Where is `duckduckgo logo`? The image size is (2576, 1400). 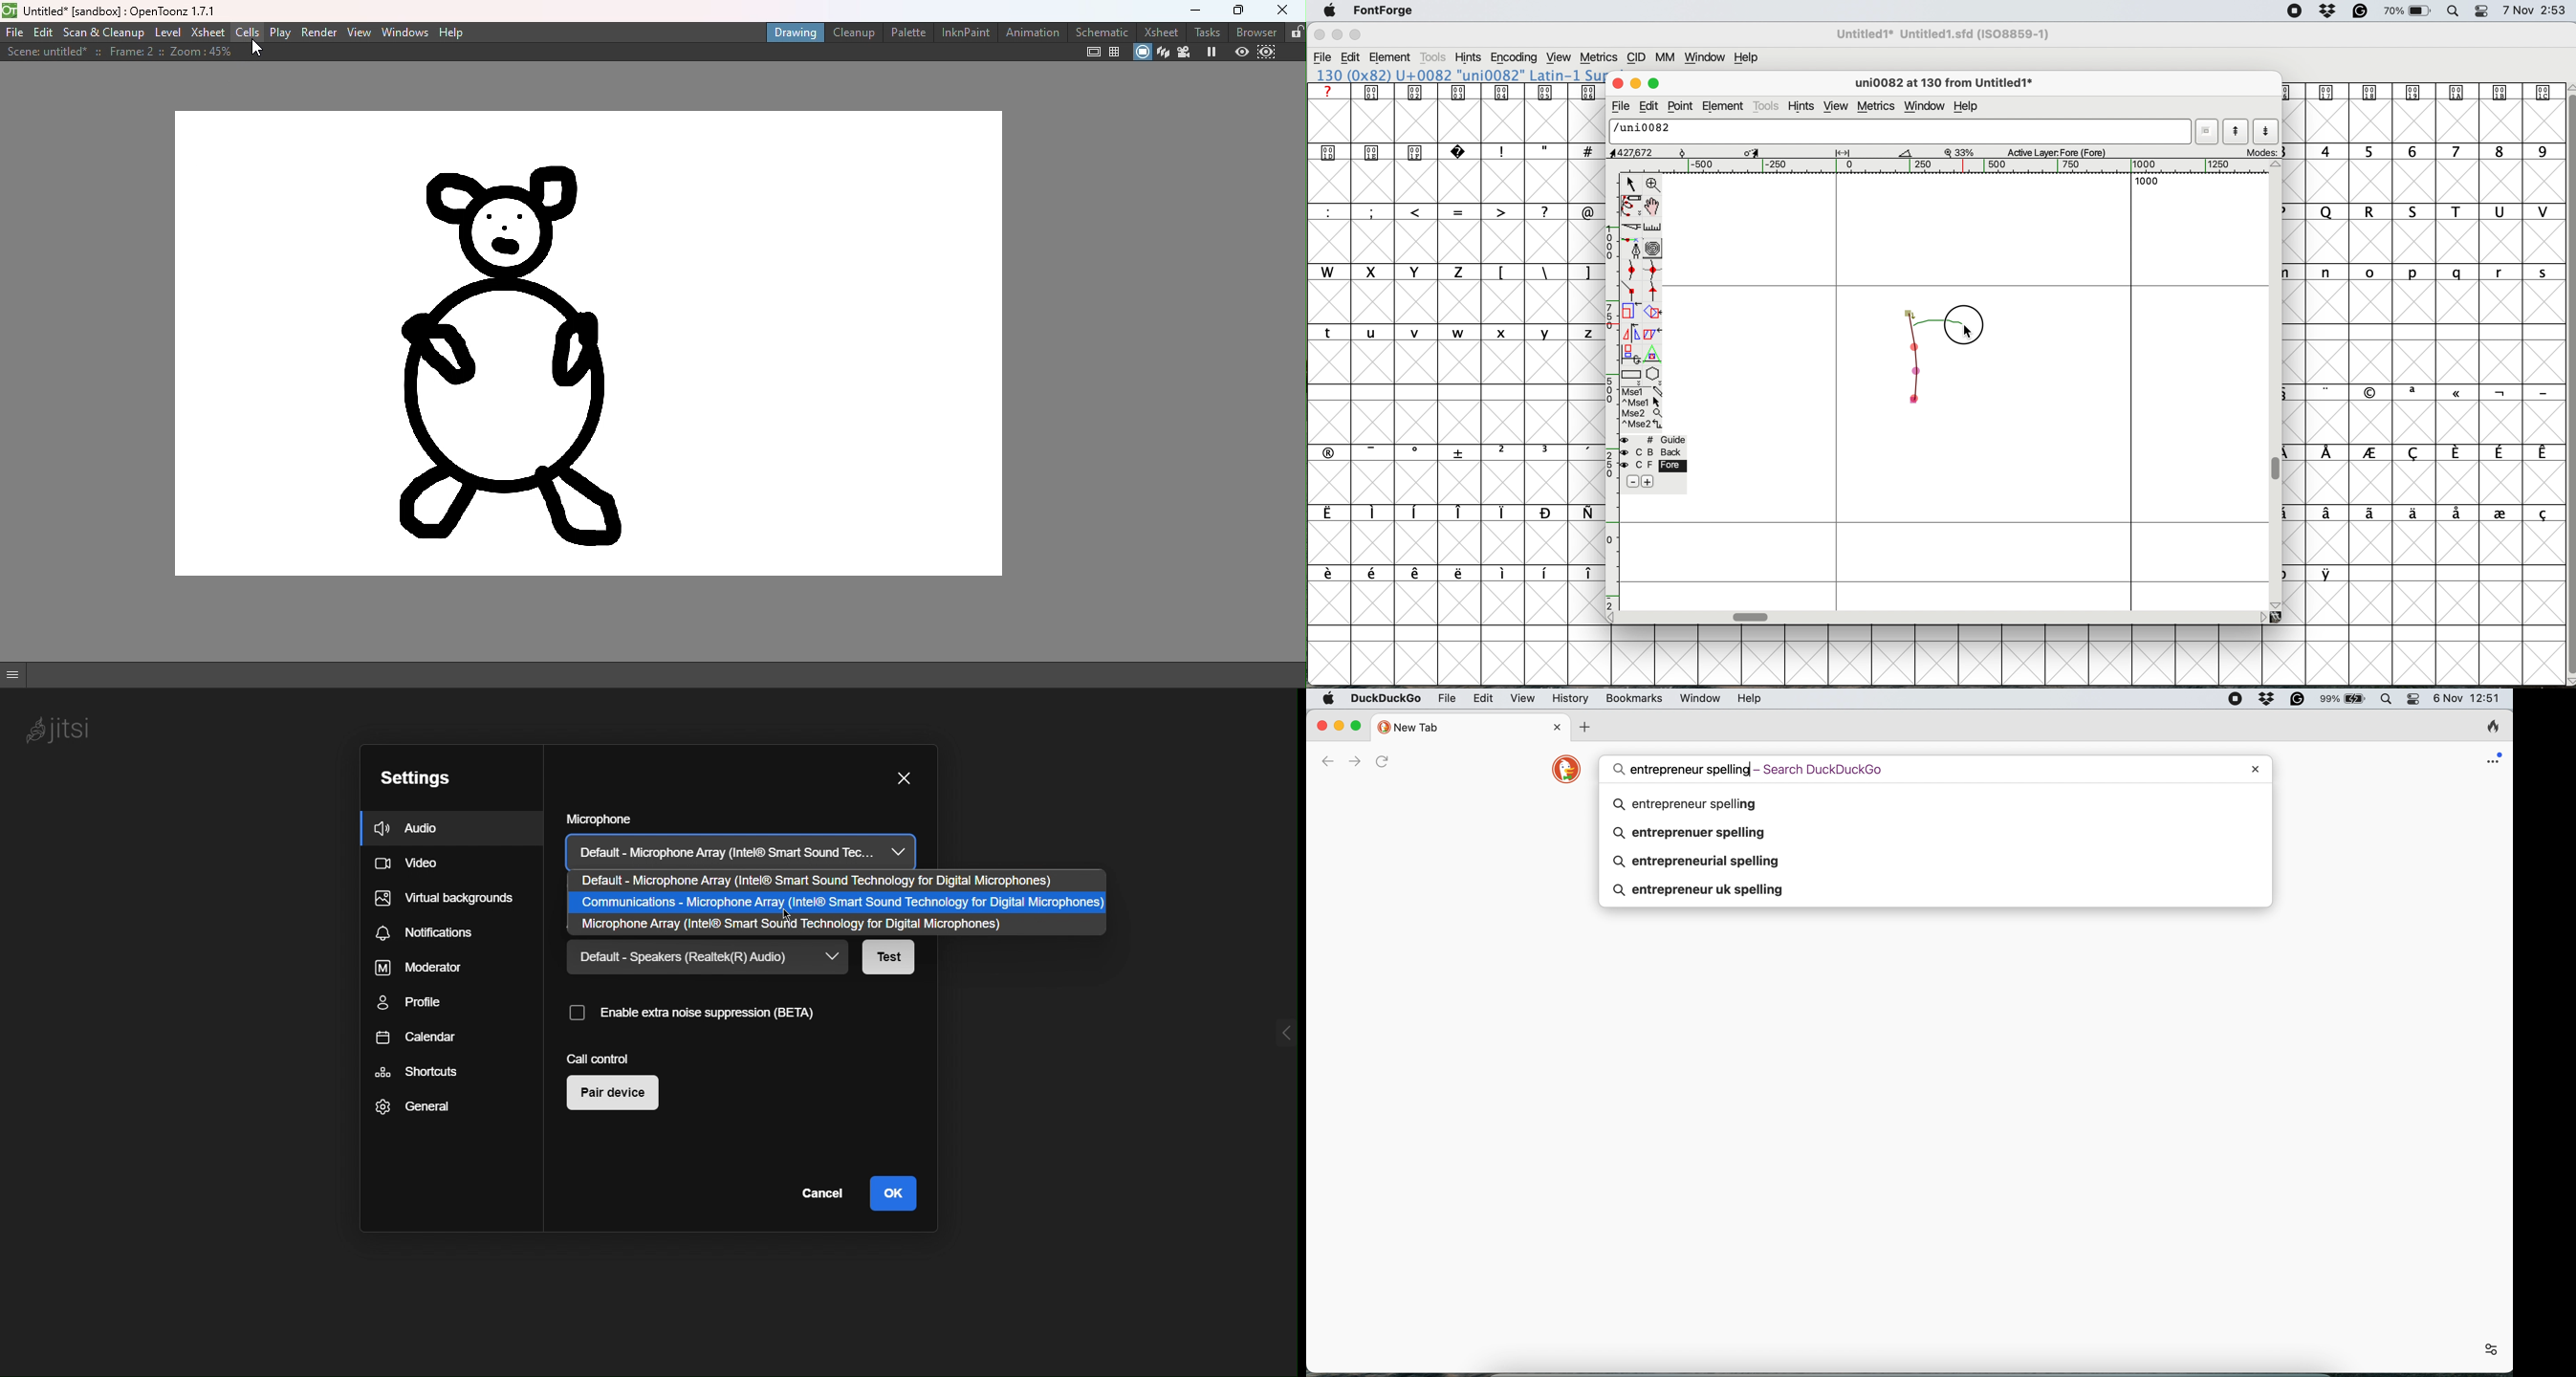 duckduckgo logo is located at coordinates (1567, 771).